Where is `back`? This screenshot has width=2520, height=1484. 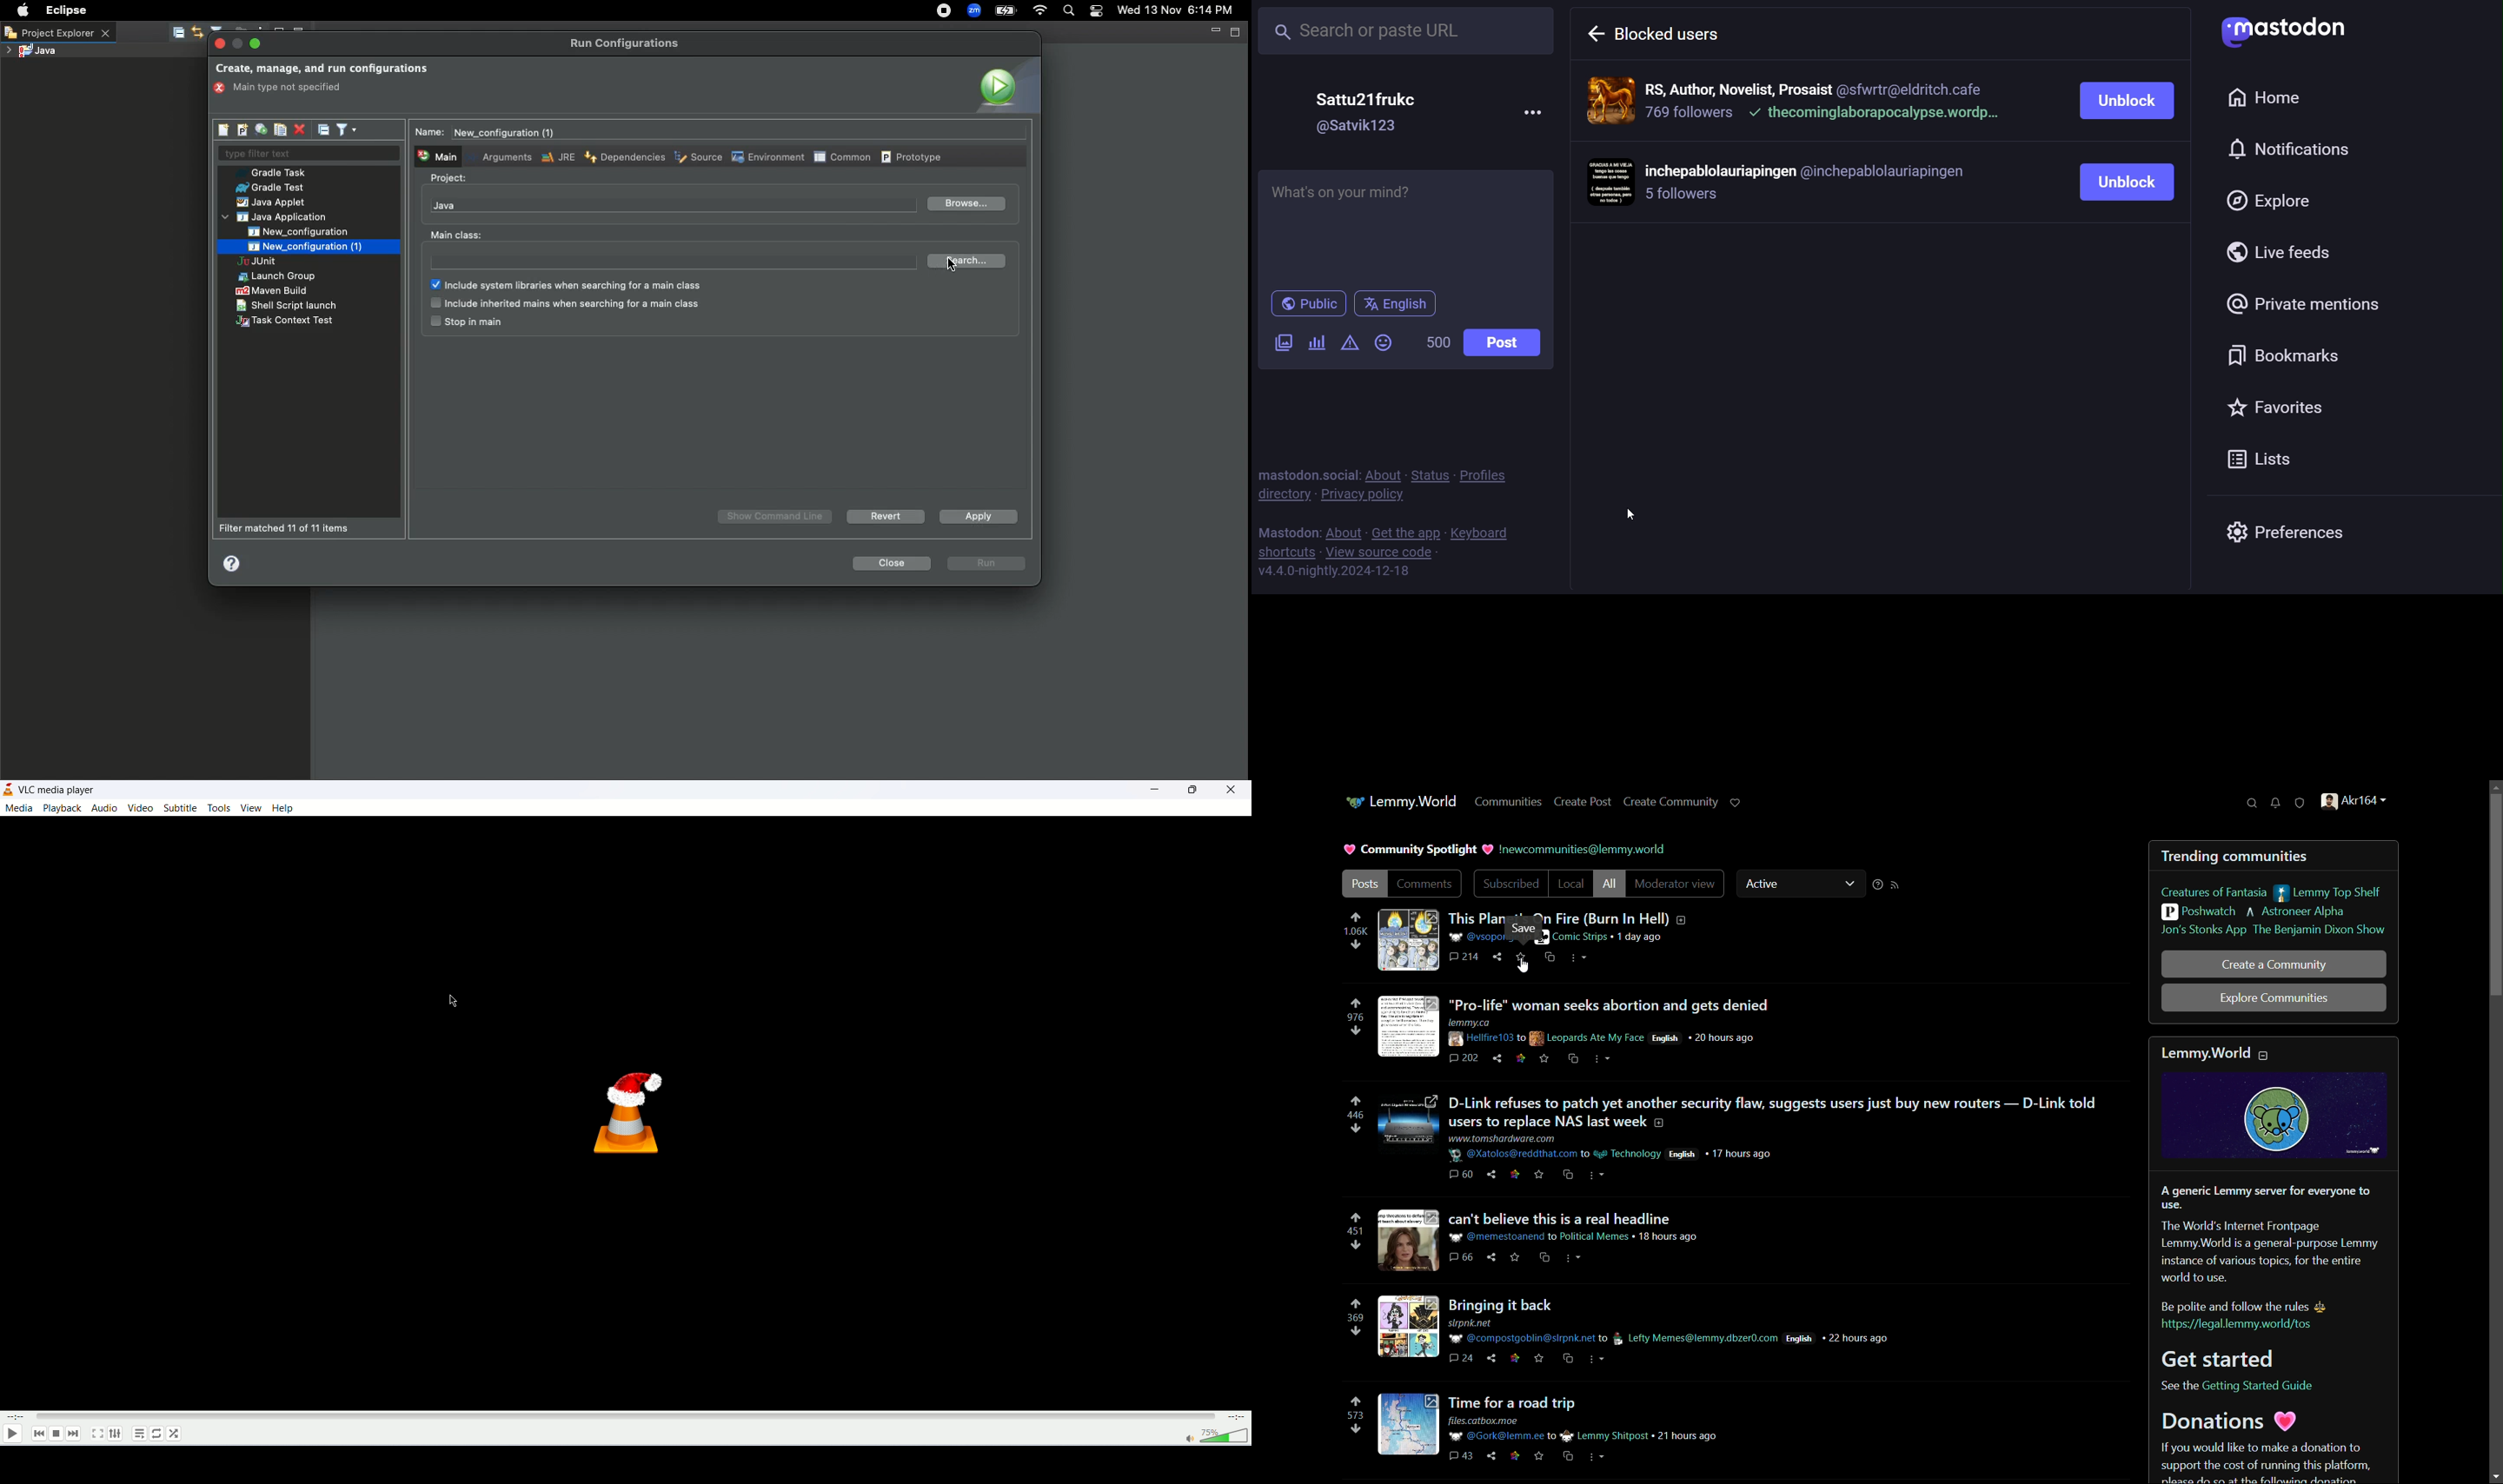 back is located at coordinates (1596, 34).